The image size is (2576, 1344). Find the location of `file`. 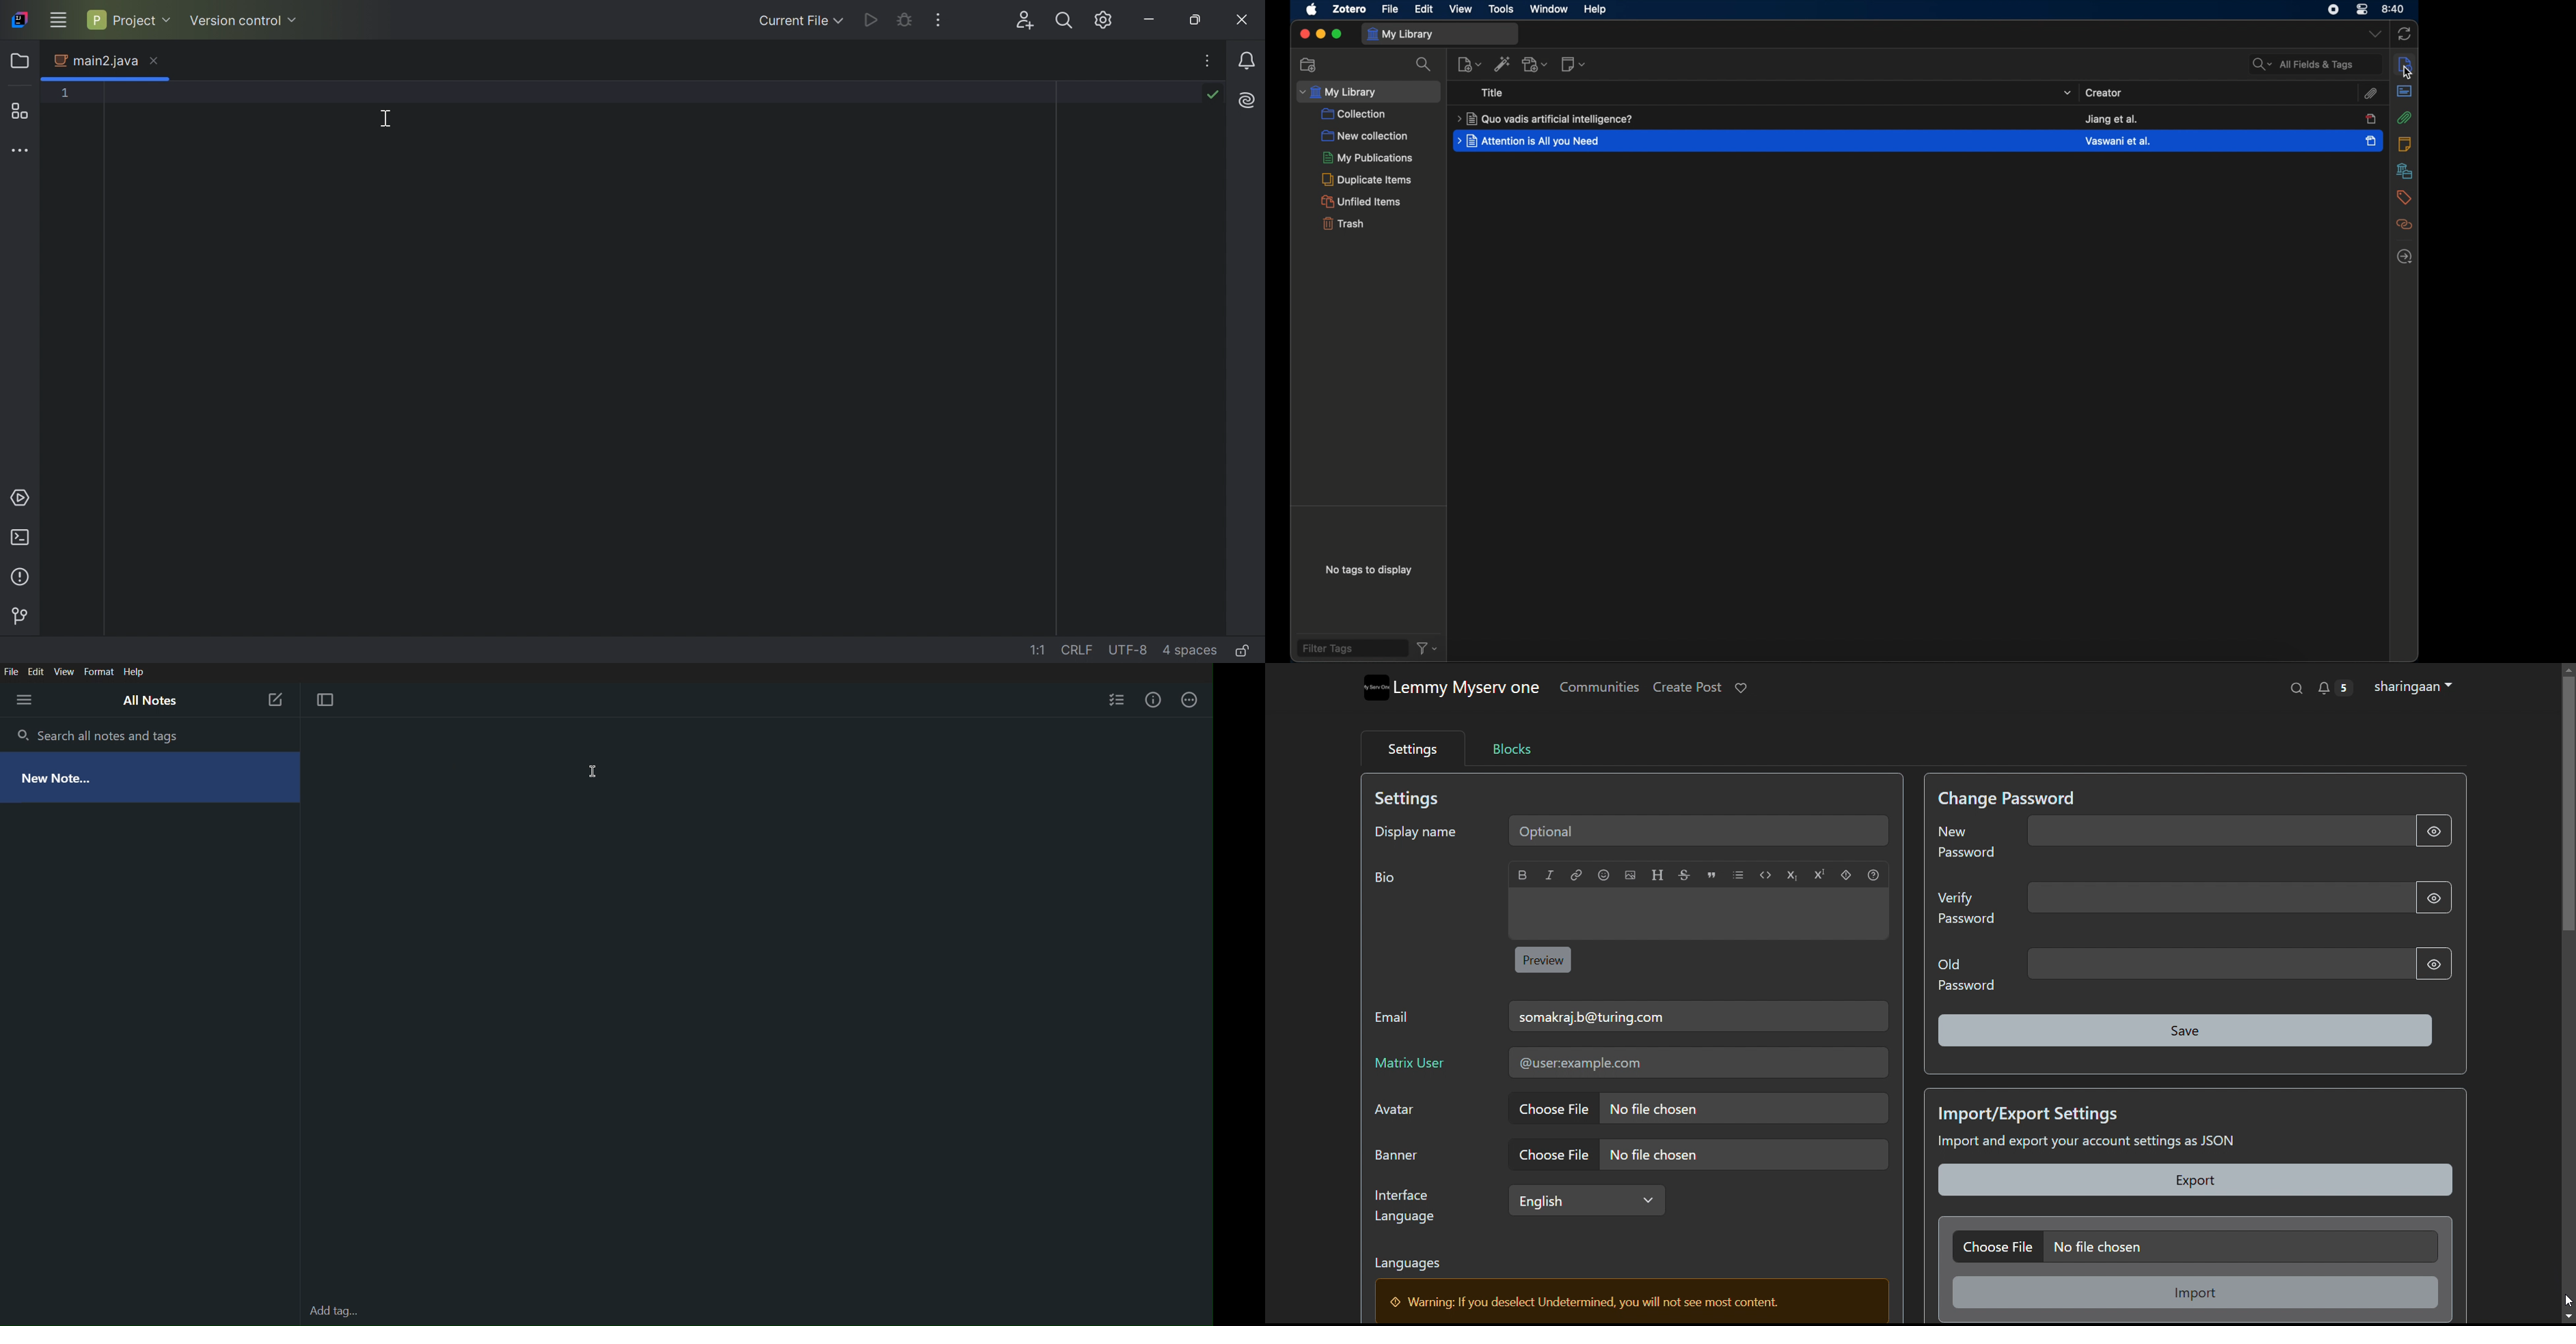

file is located at coordinates (1390, 9).